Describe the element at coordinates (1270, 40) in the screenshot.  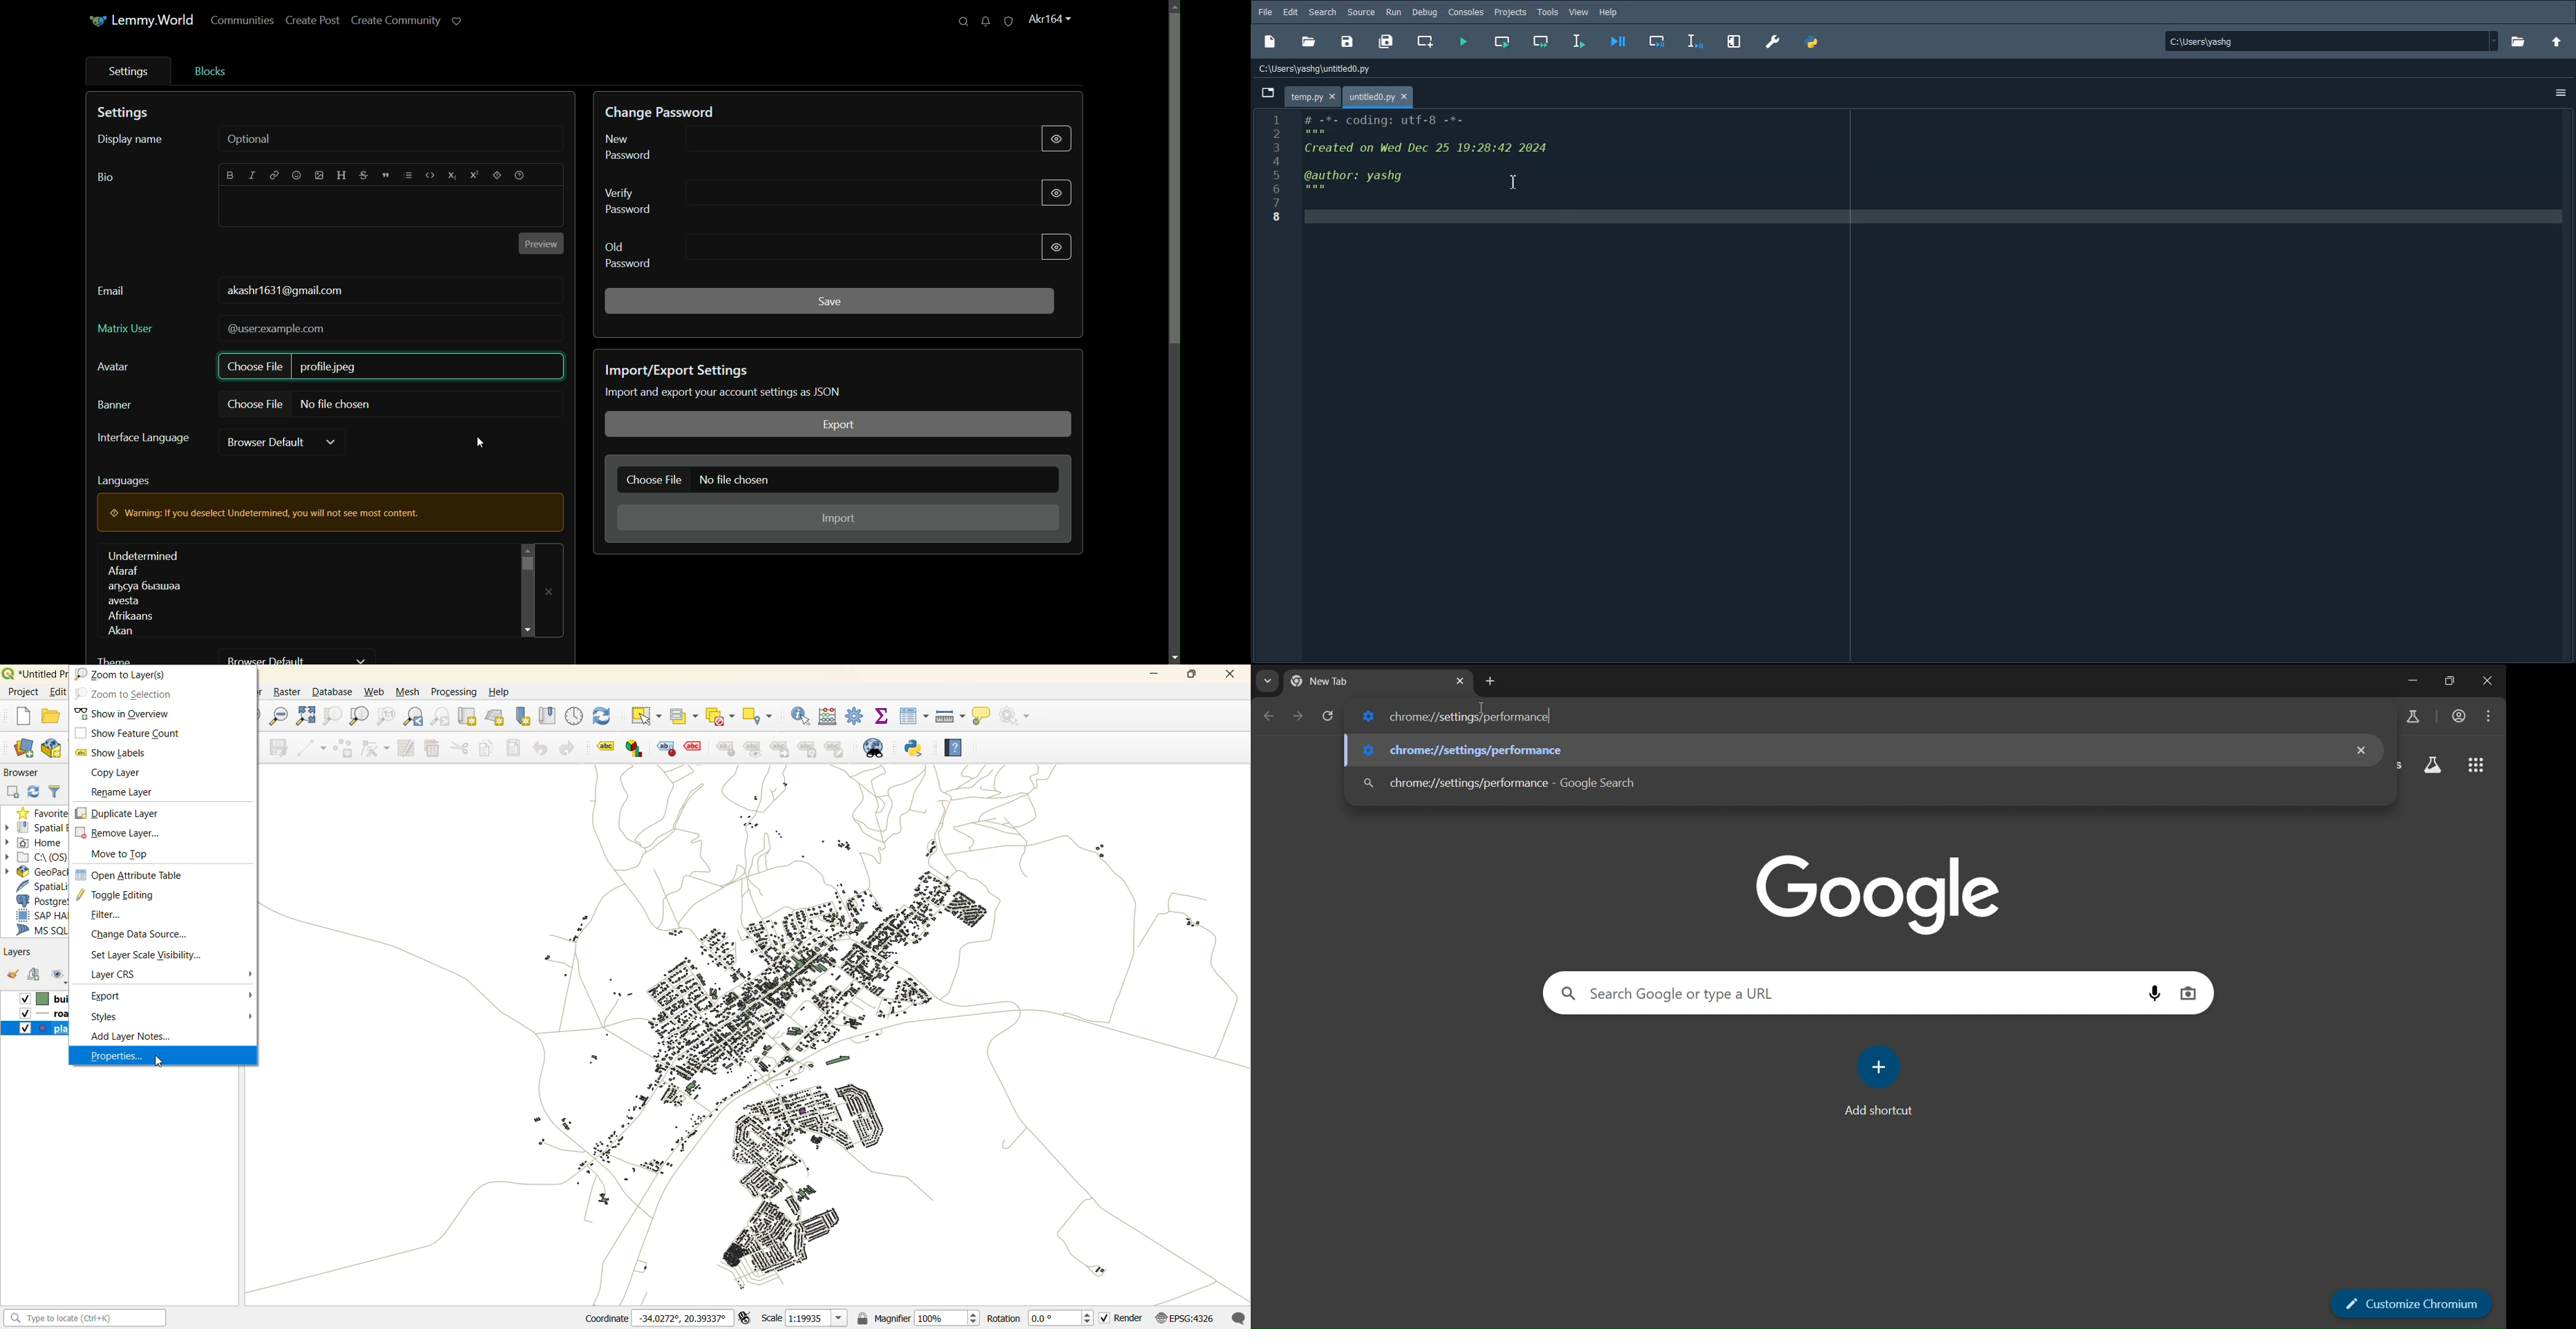
I see `New Project` at that location.